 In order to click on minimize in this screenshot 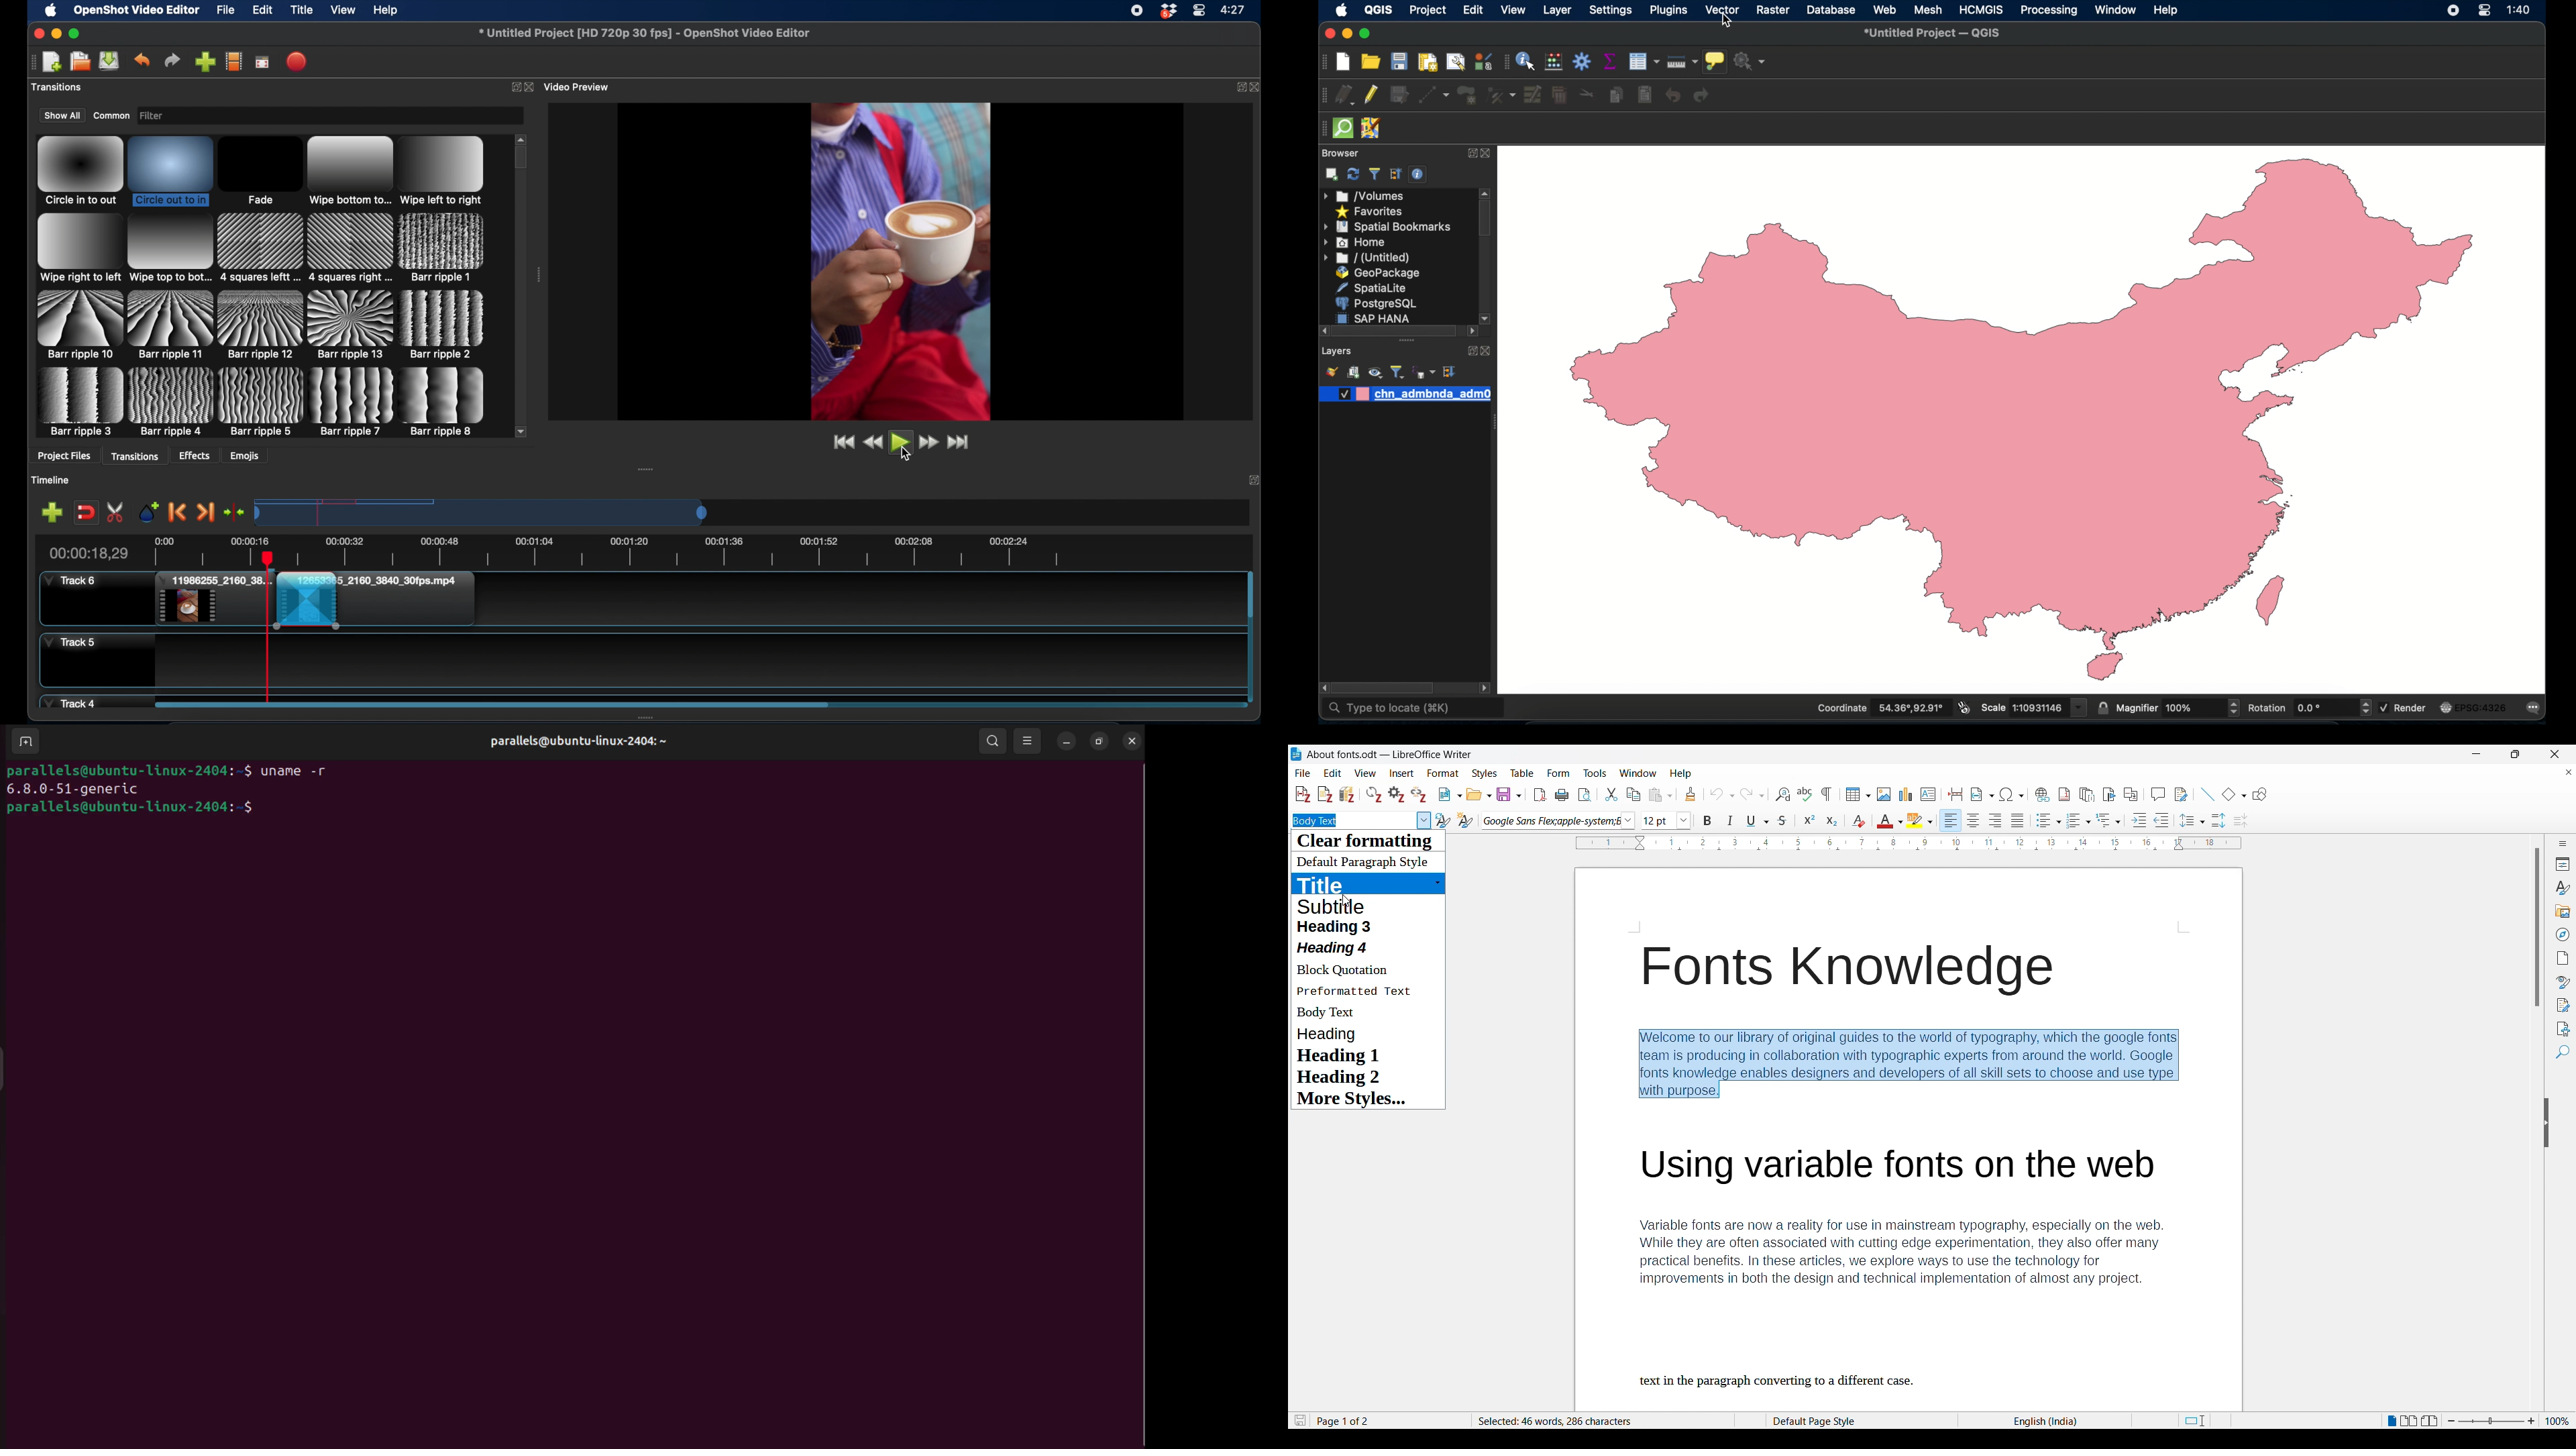, I will do `click(1065, 741)`.